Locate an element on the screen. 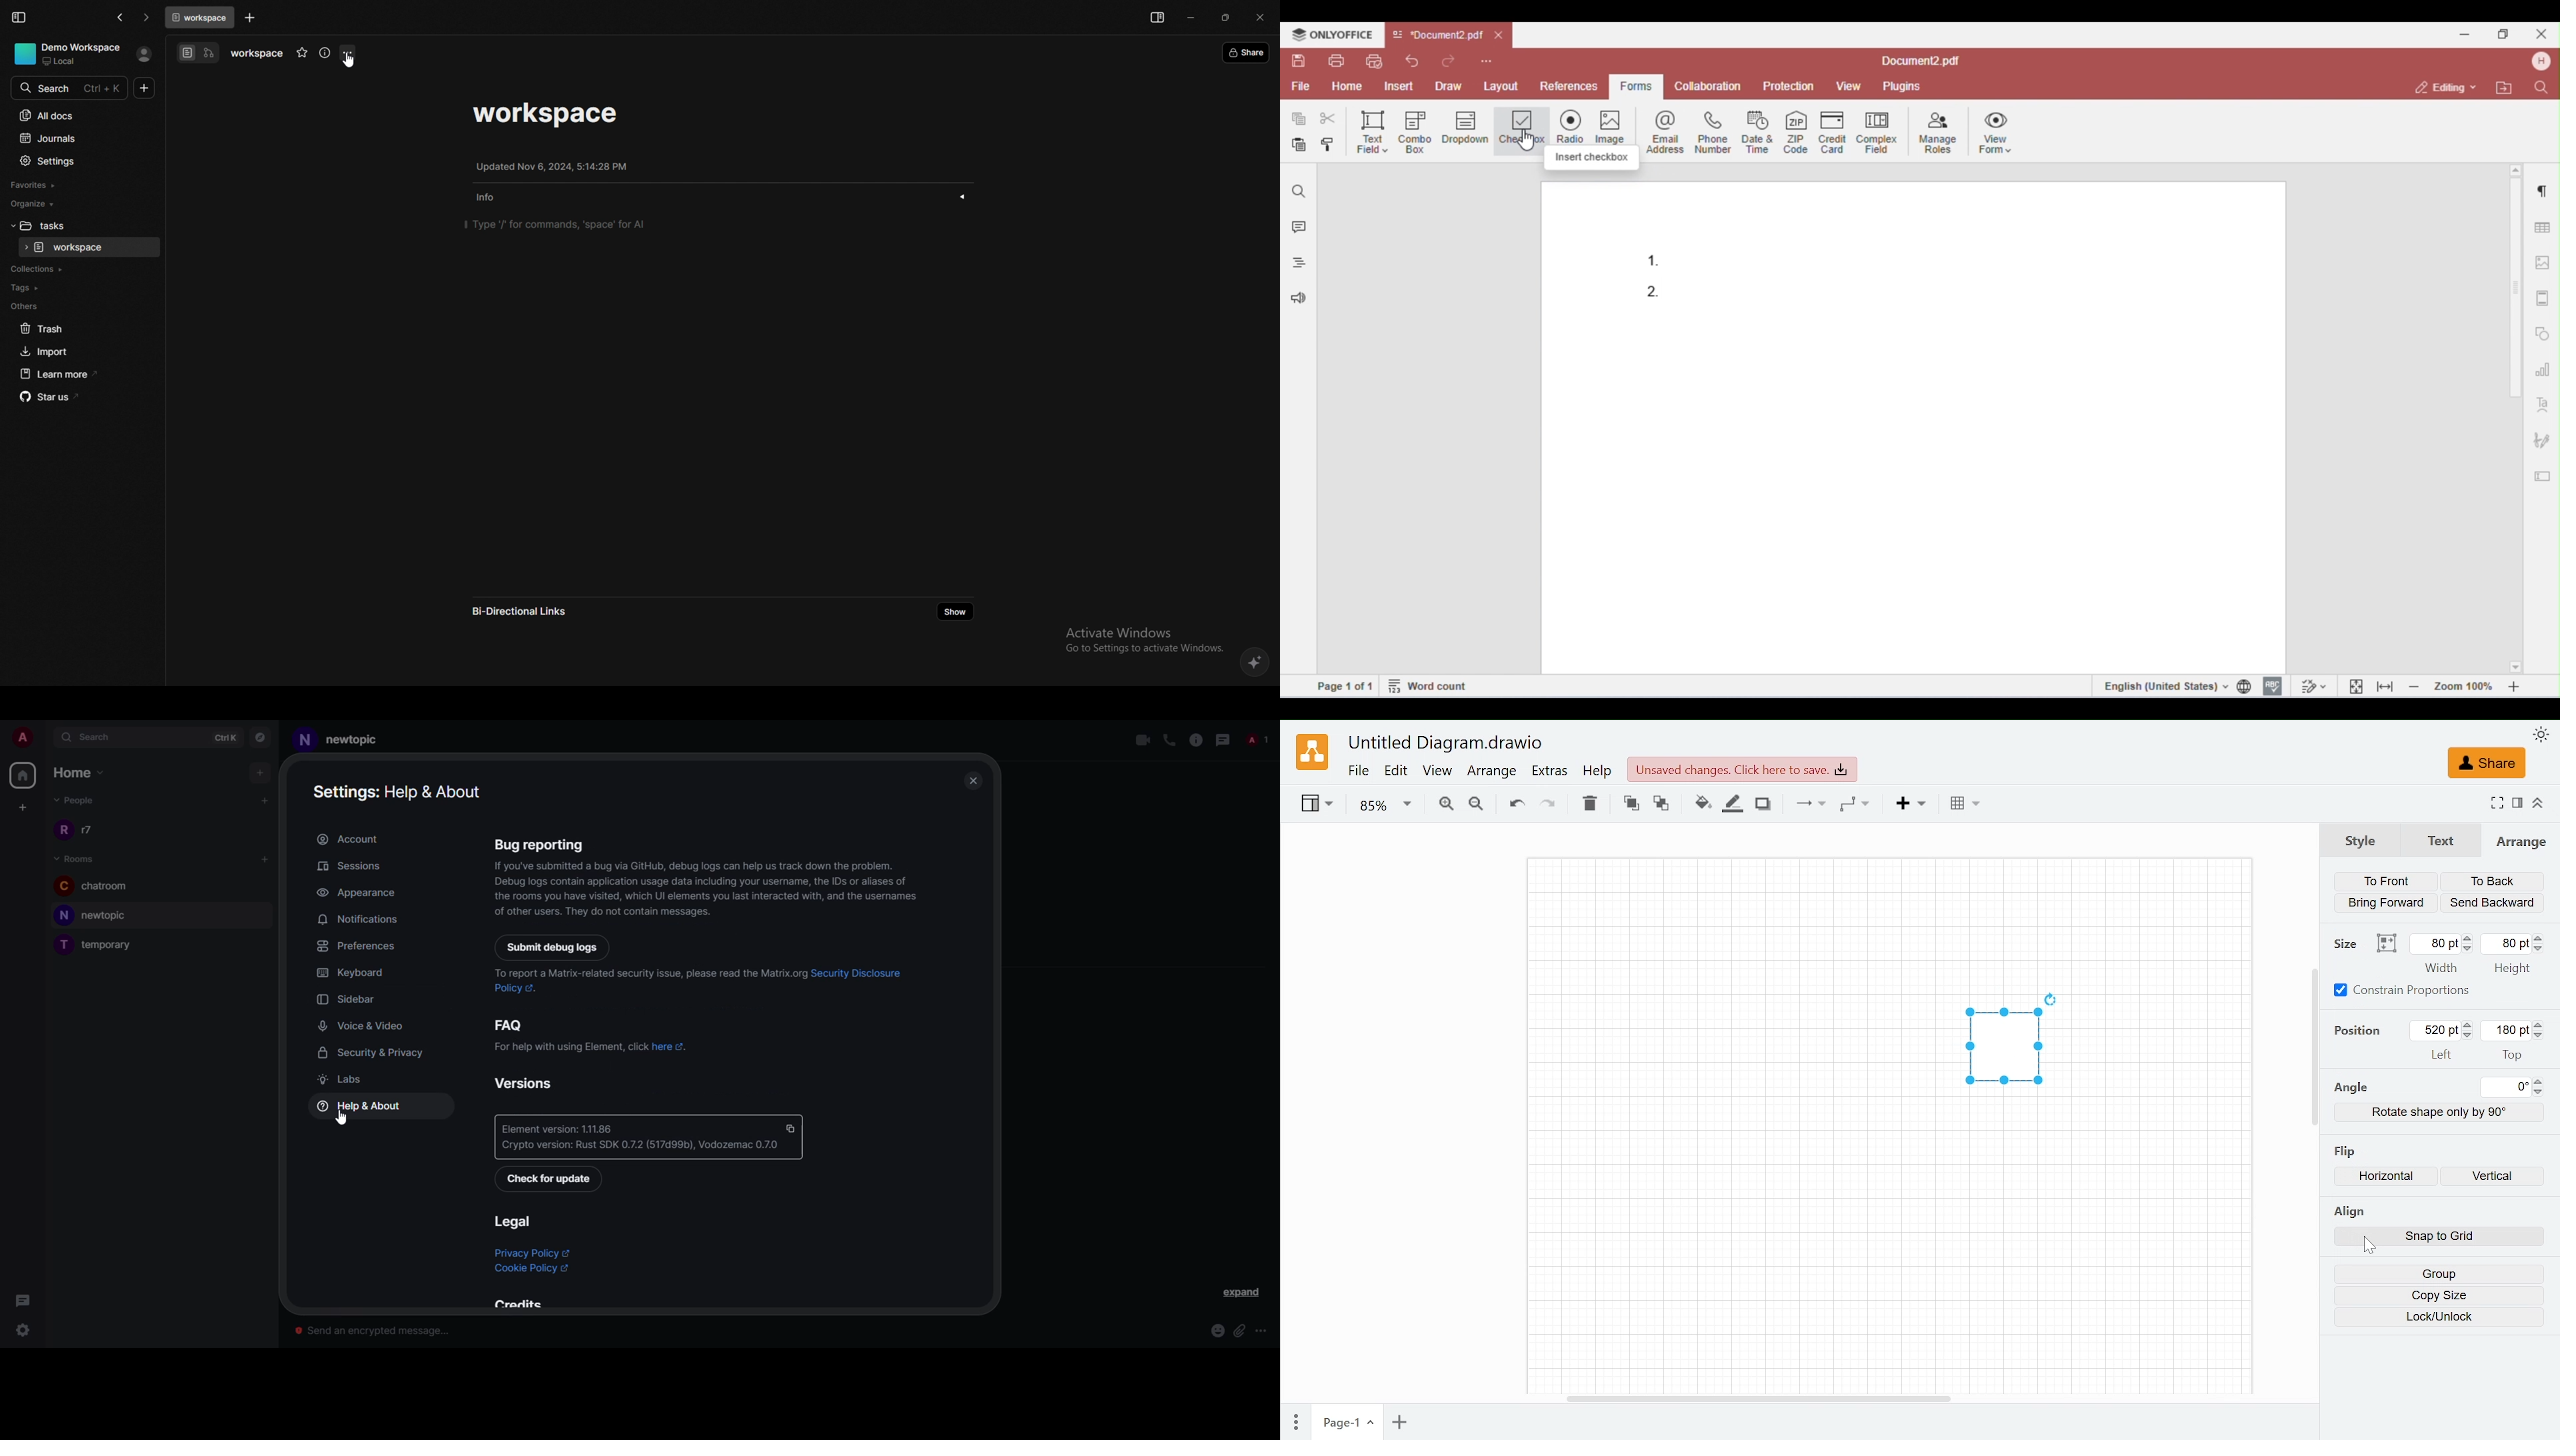 This screenshot has width=2576, height=1456. account is located at coordinates (21, 738).